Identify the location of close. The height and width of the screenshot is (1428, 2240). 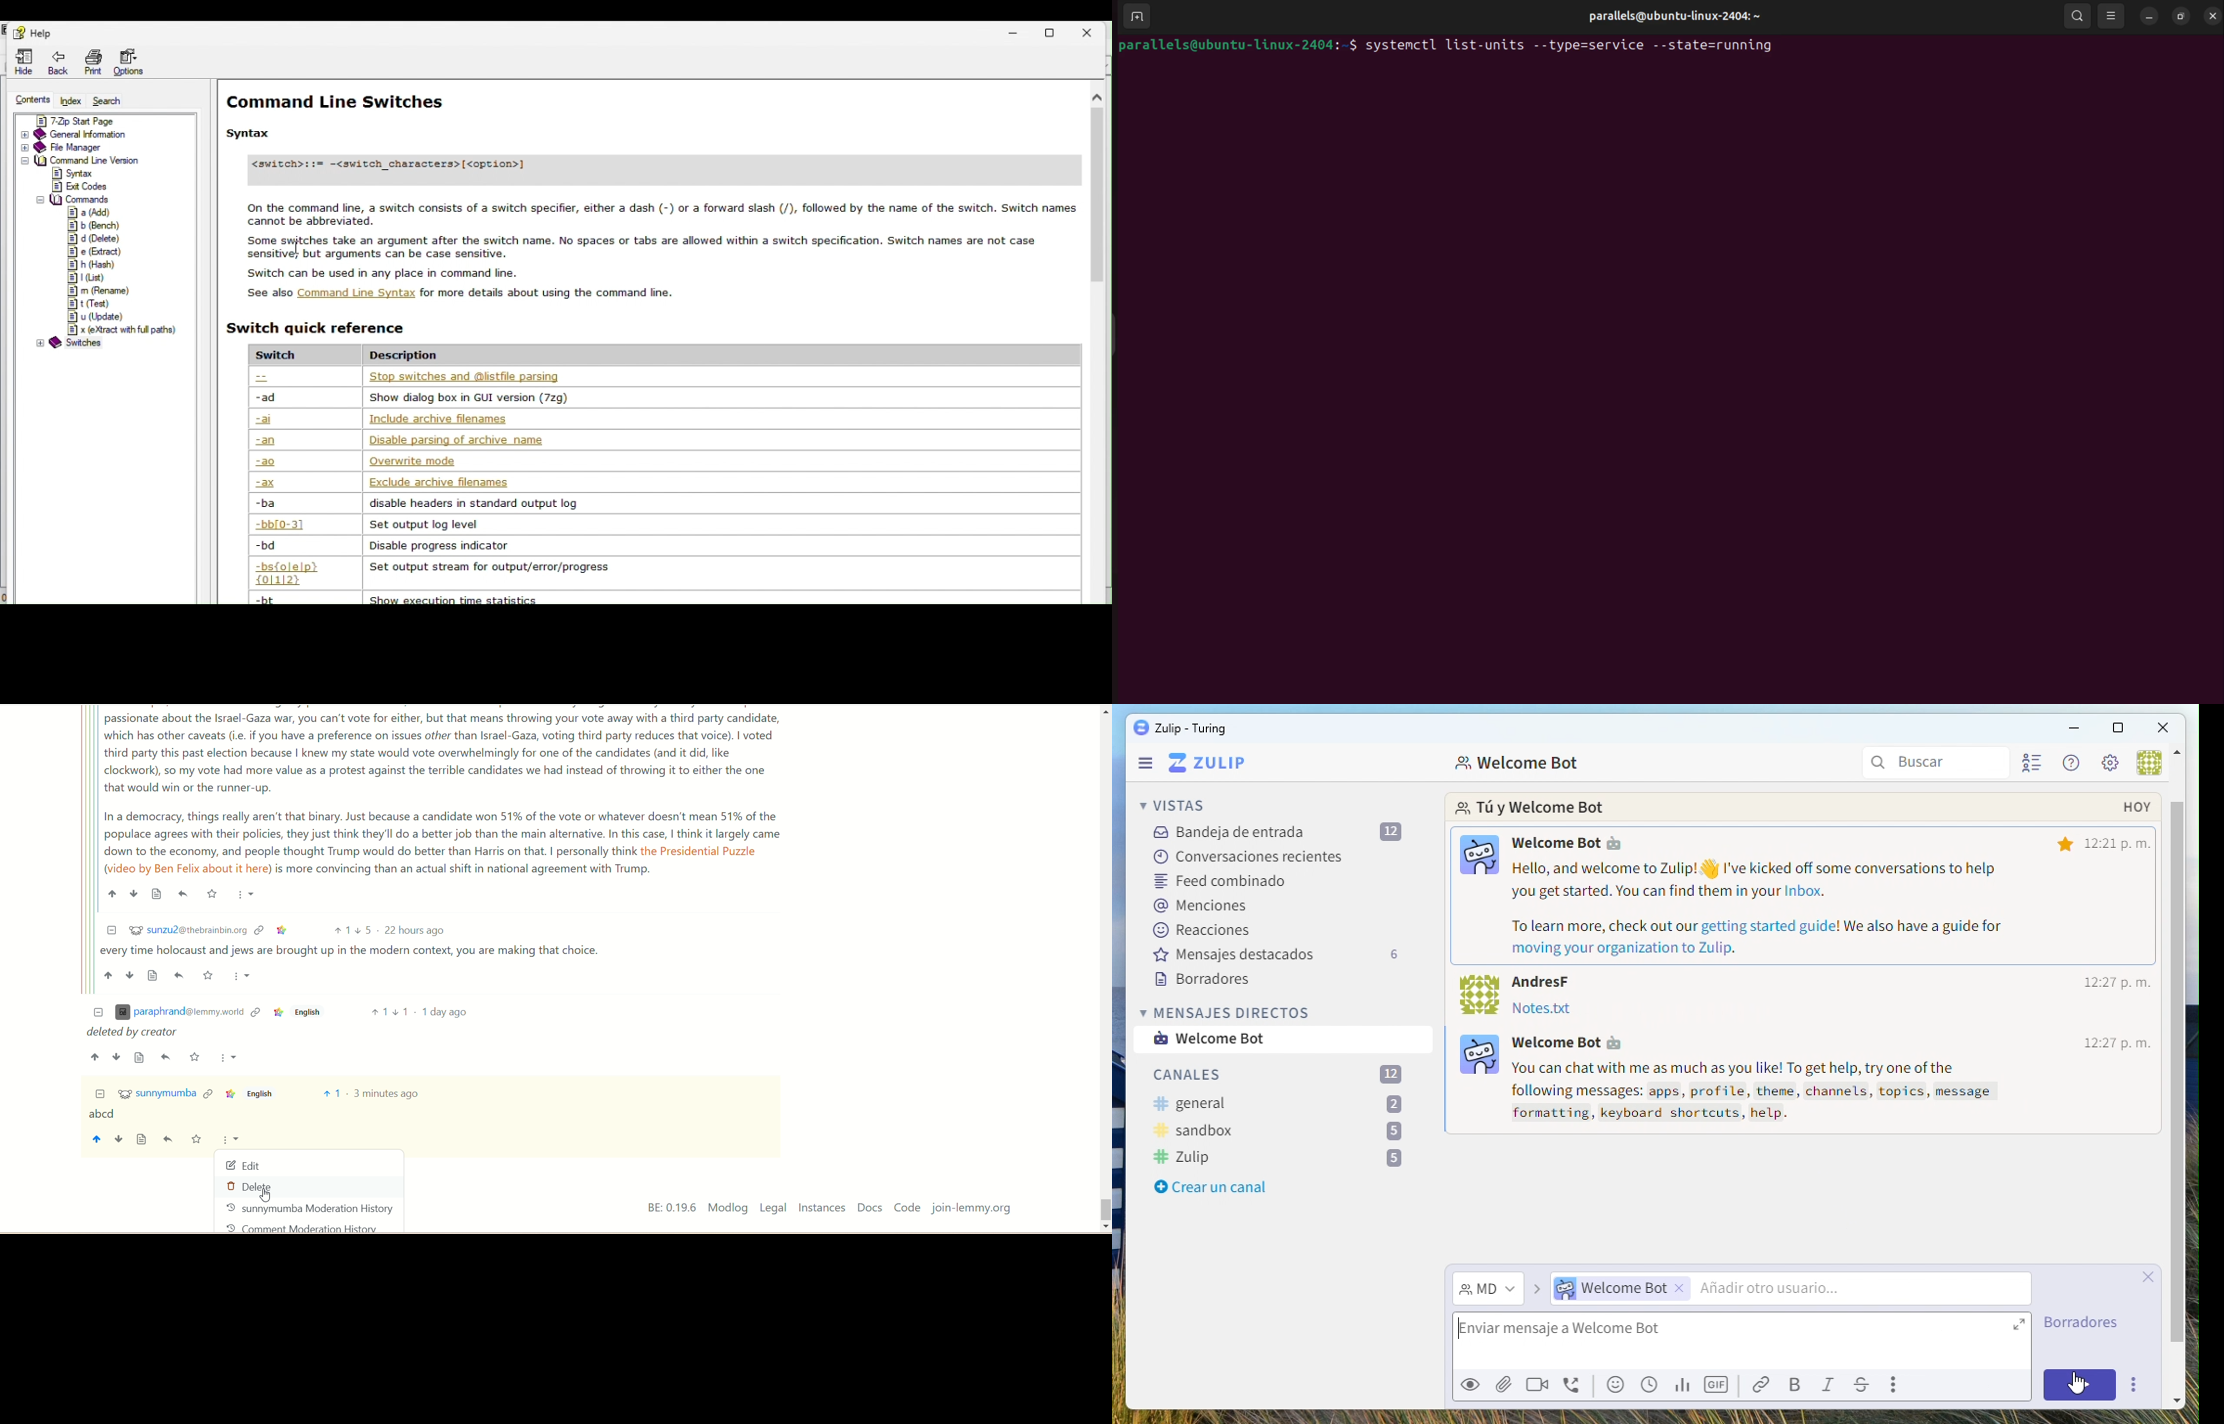
(2154, 1276).